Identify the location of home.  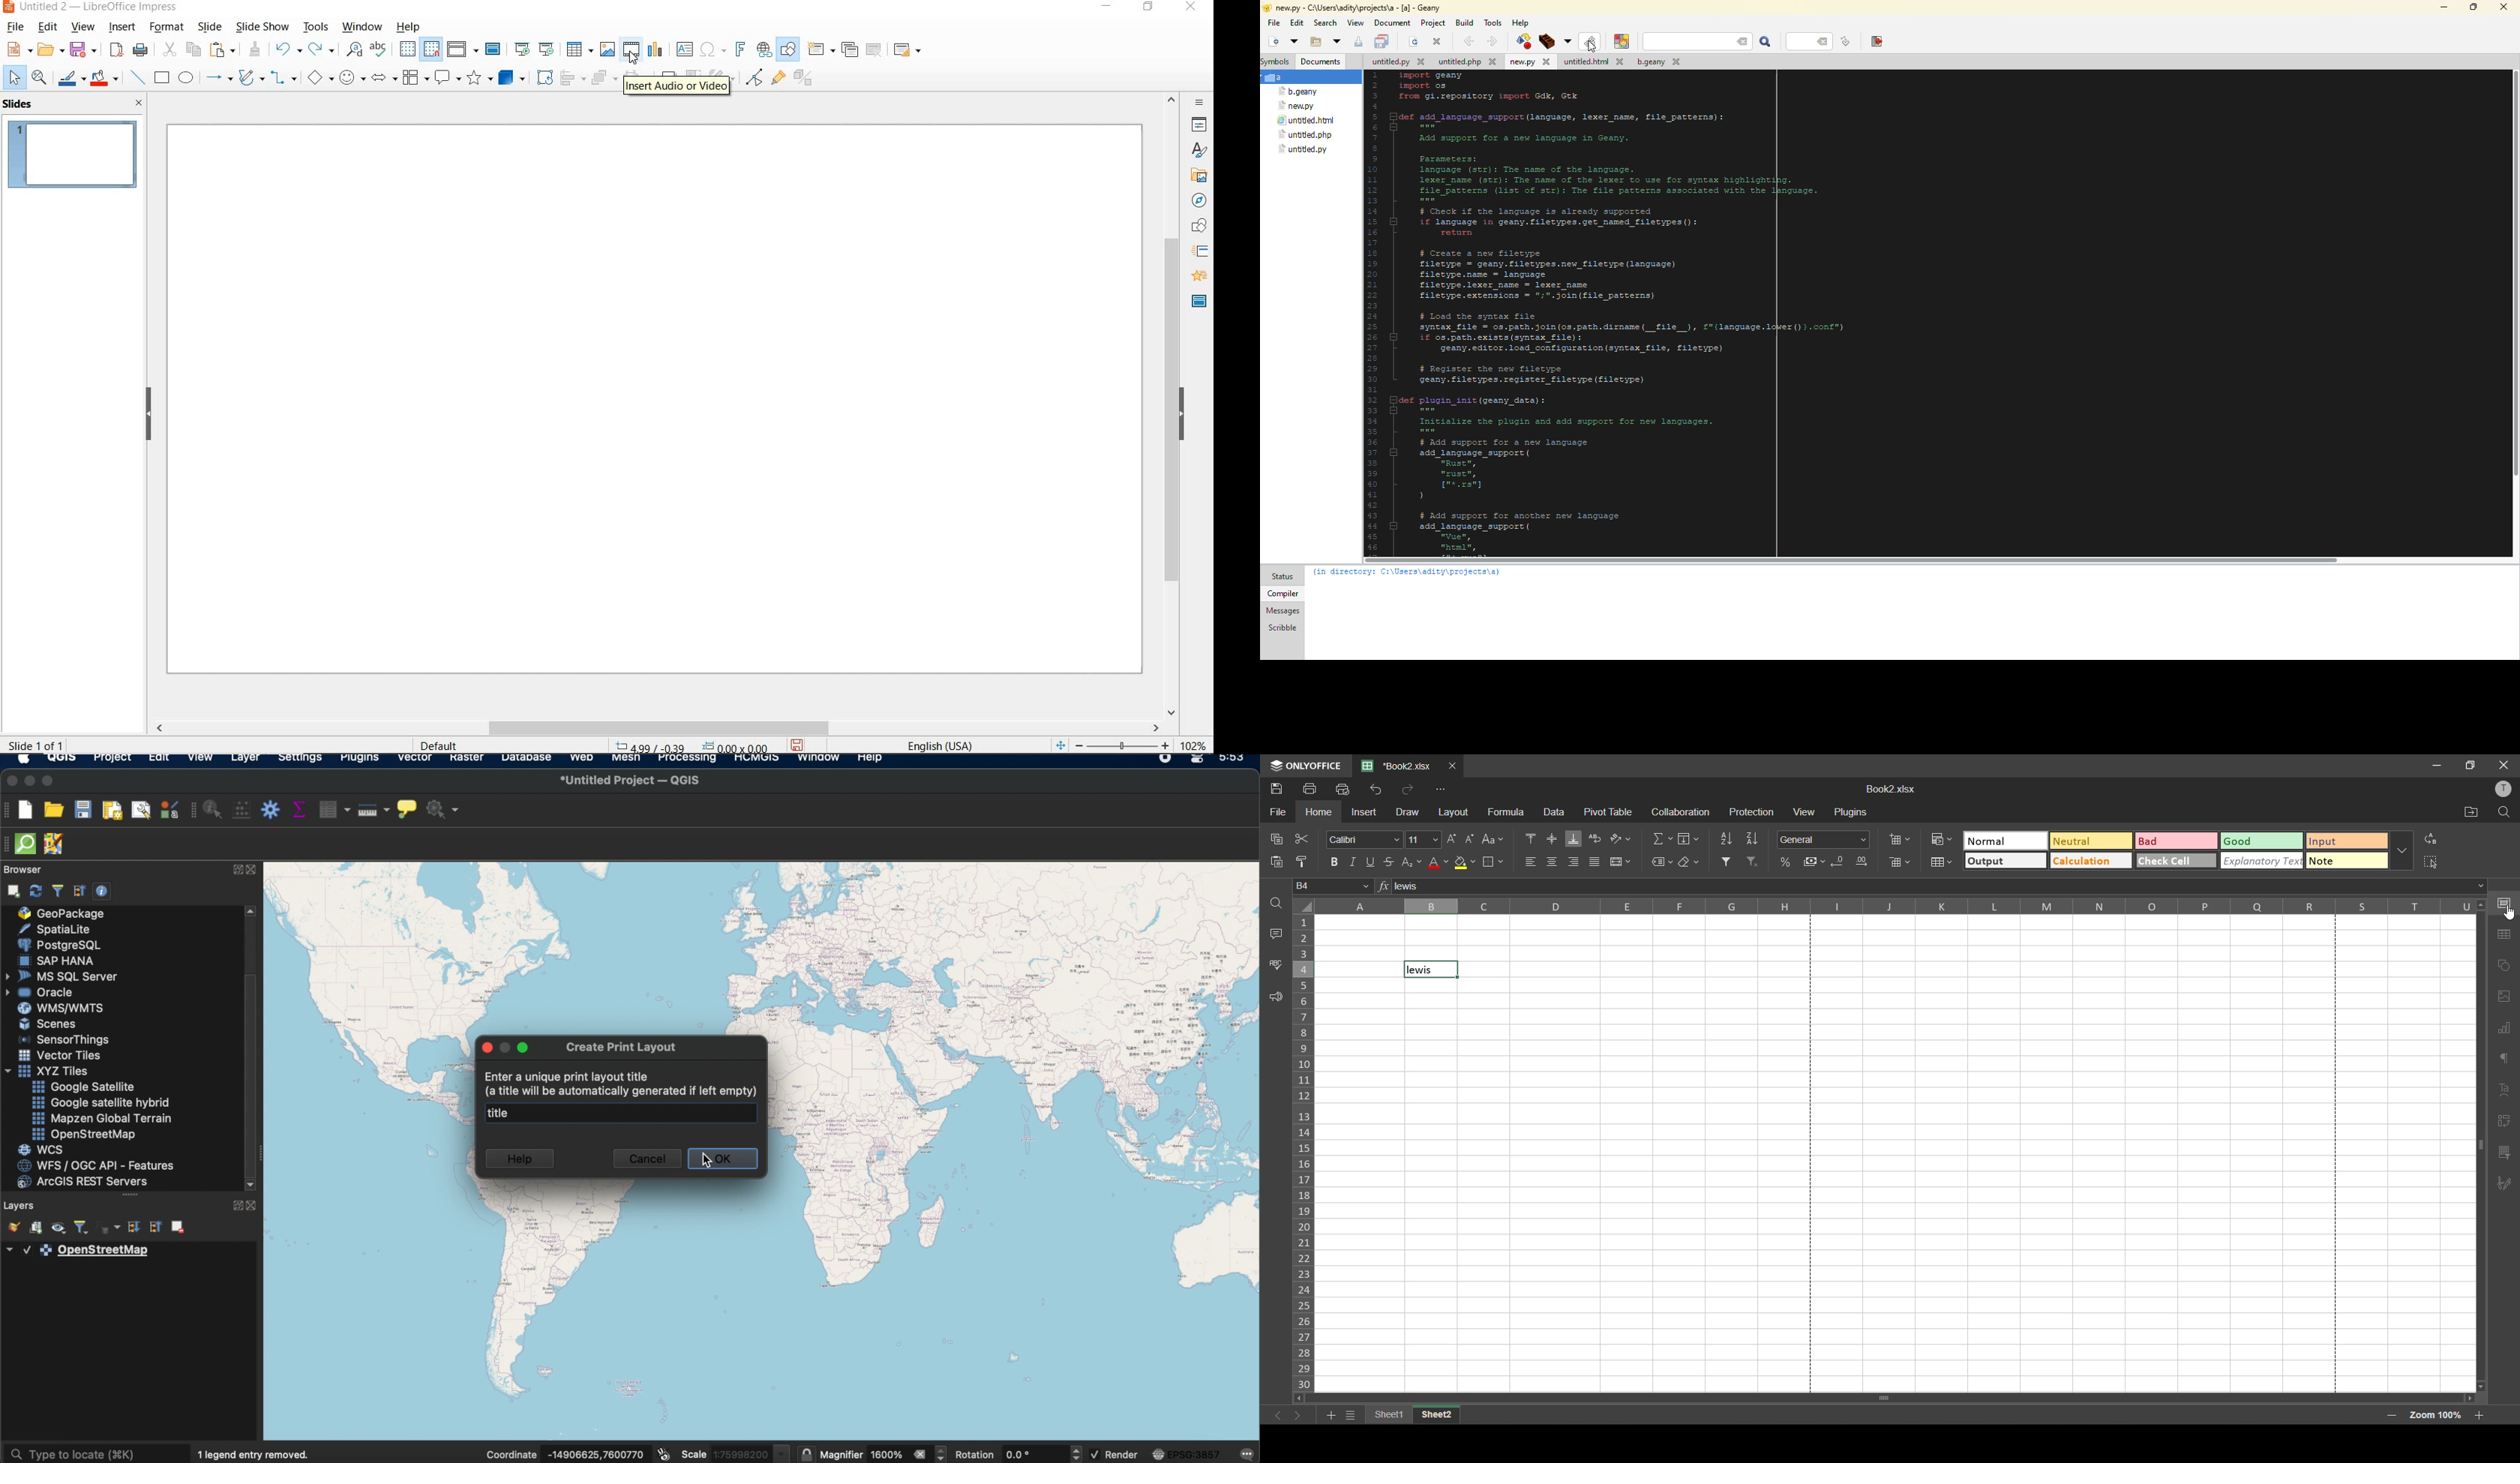
(1318, 813).